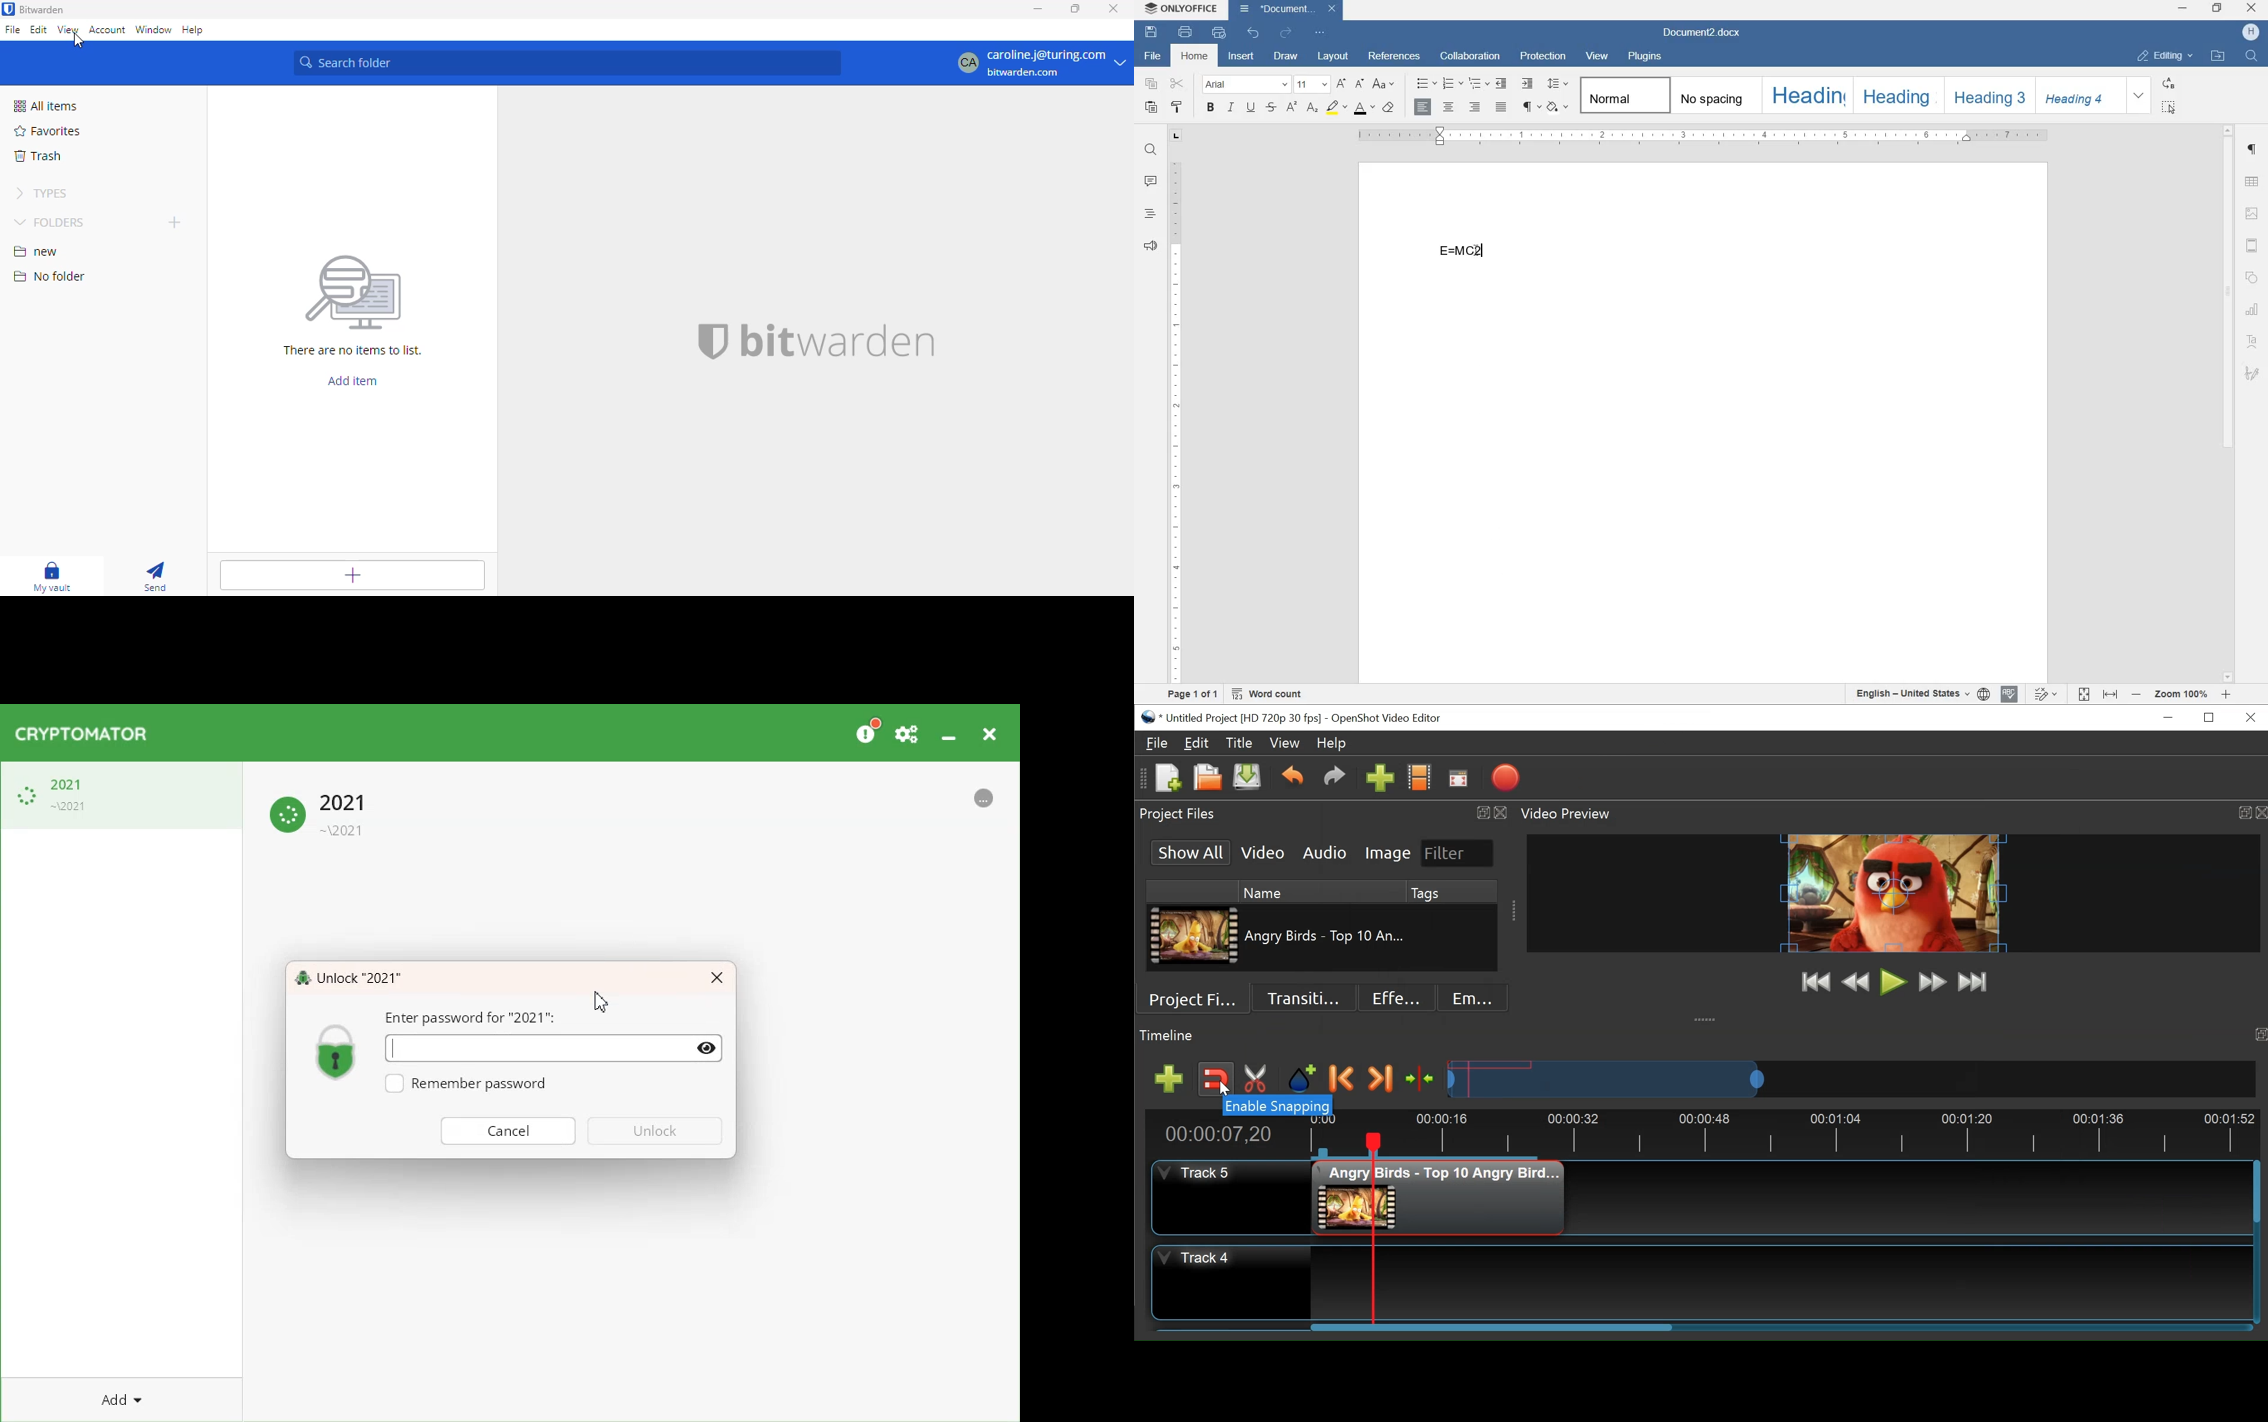 The height and width of the screenshot is (1428, 2268). Describe the element at coordinates (41, 193) in the screenshot. I see `types` at that location.